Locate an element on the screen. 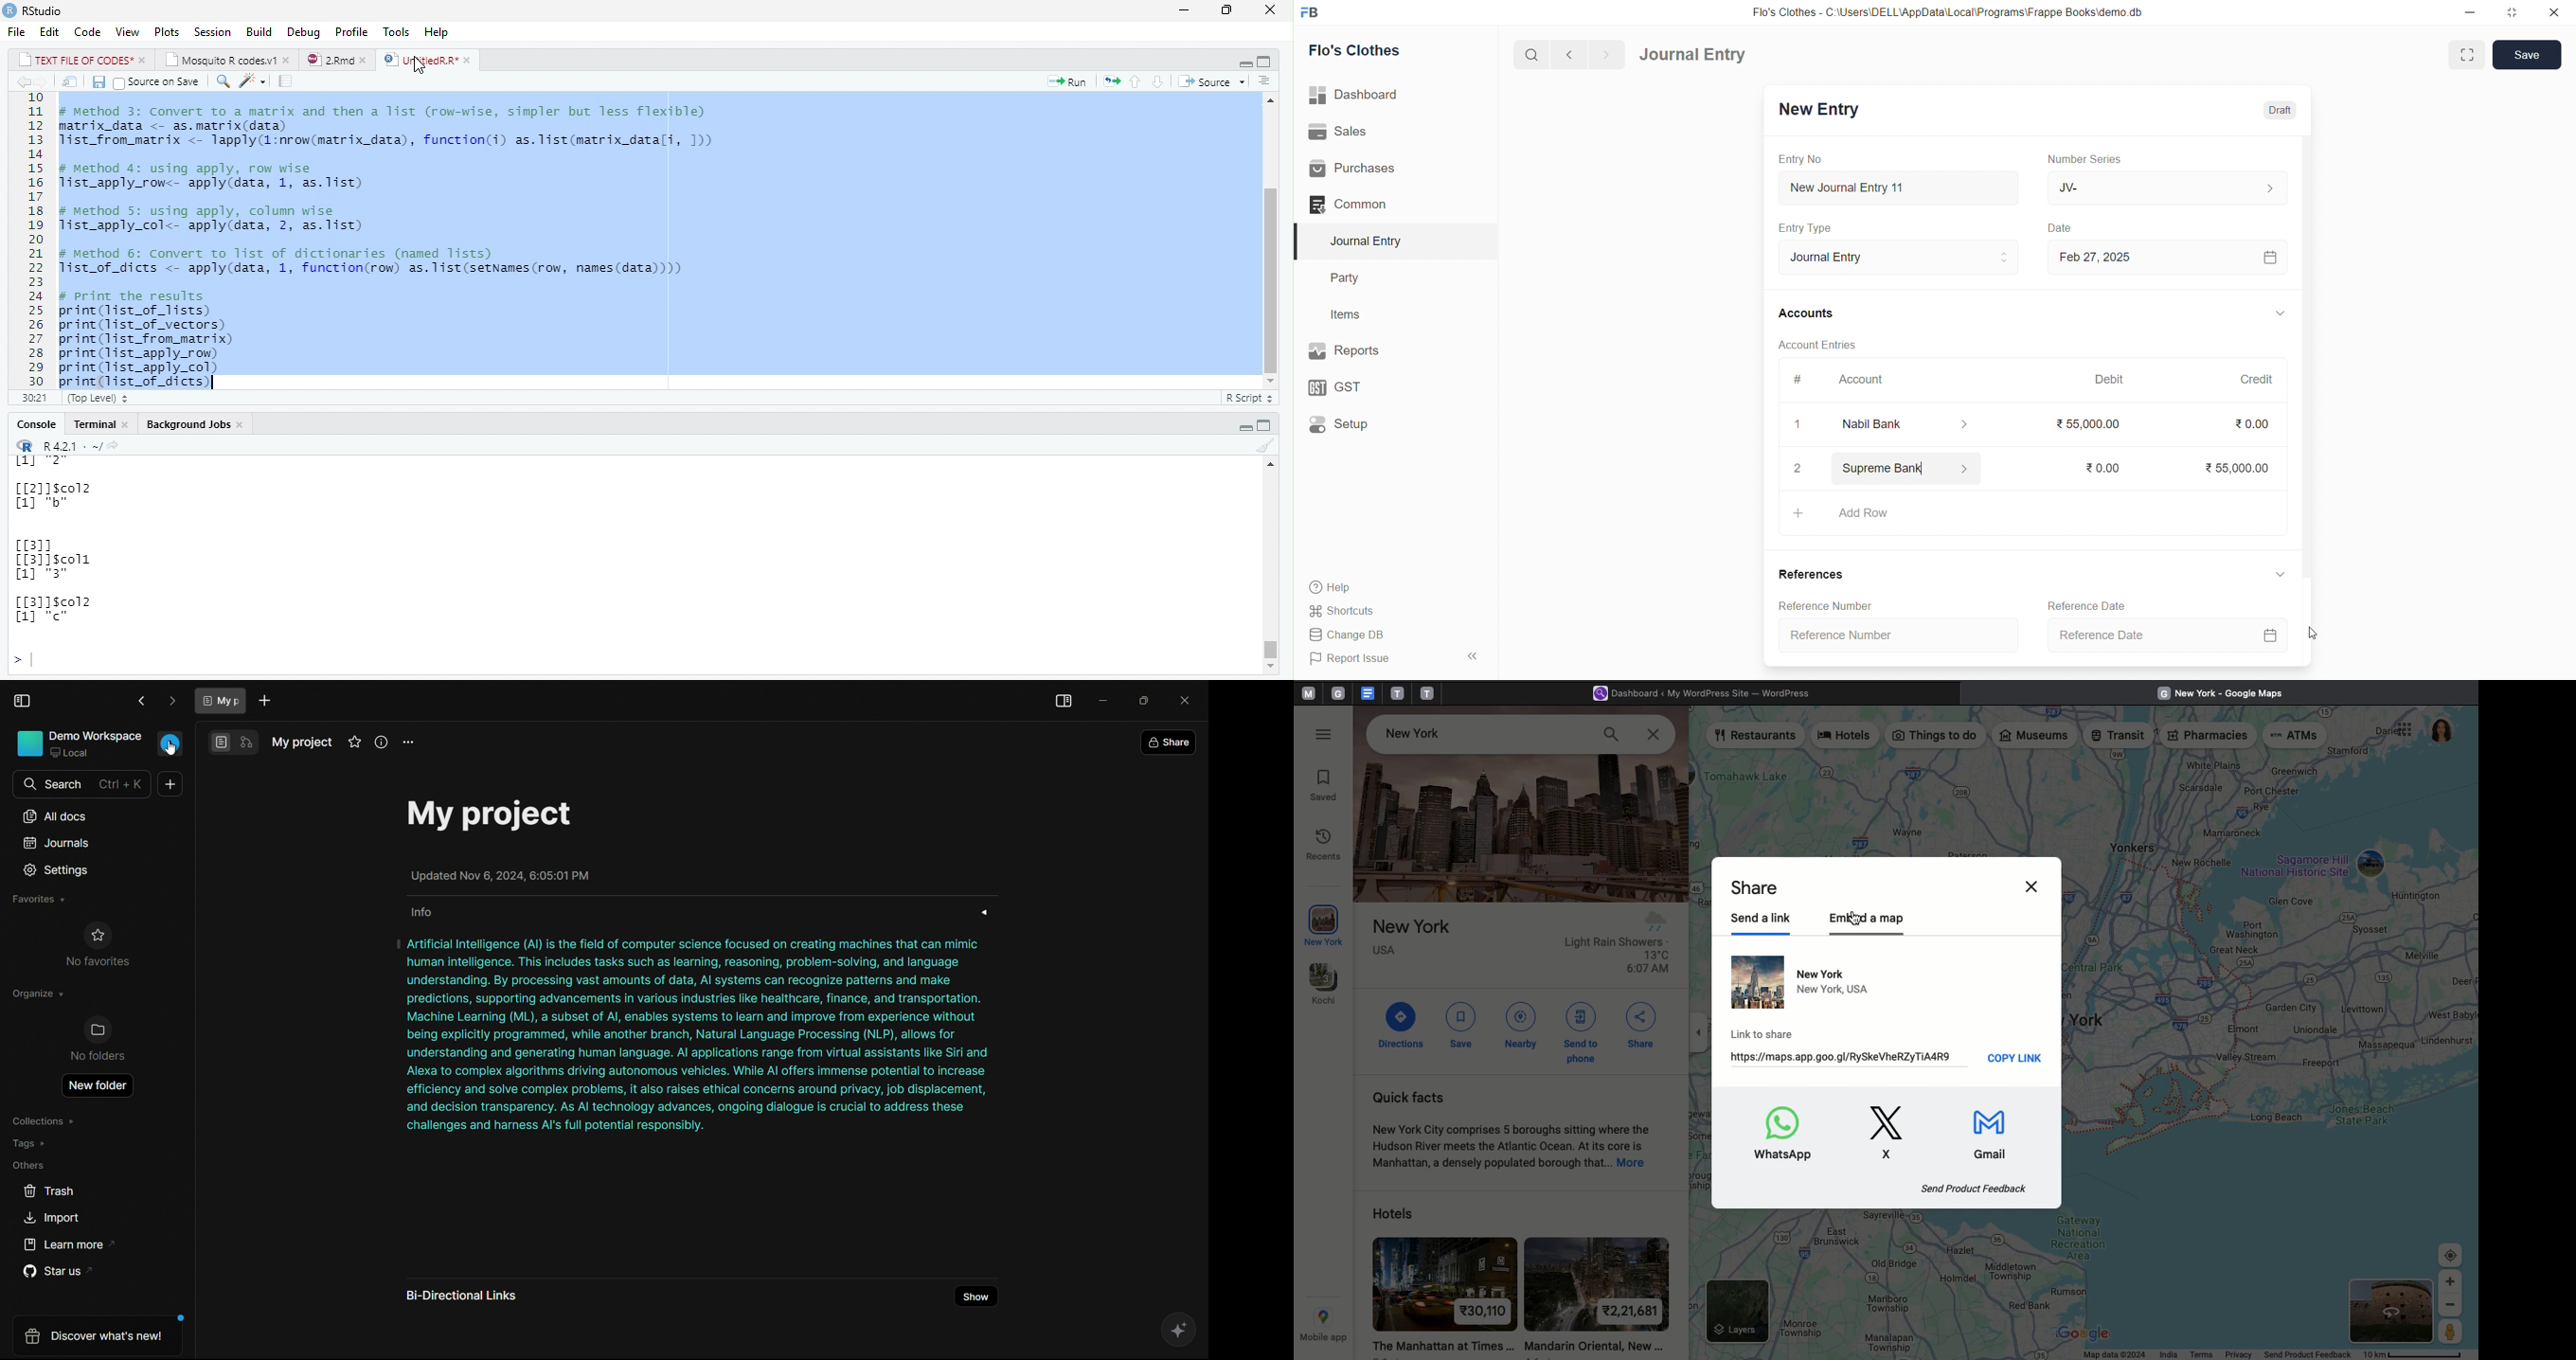  re-run the previous code region is located at coordinates (1109, 82).